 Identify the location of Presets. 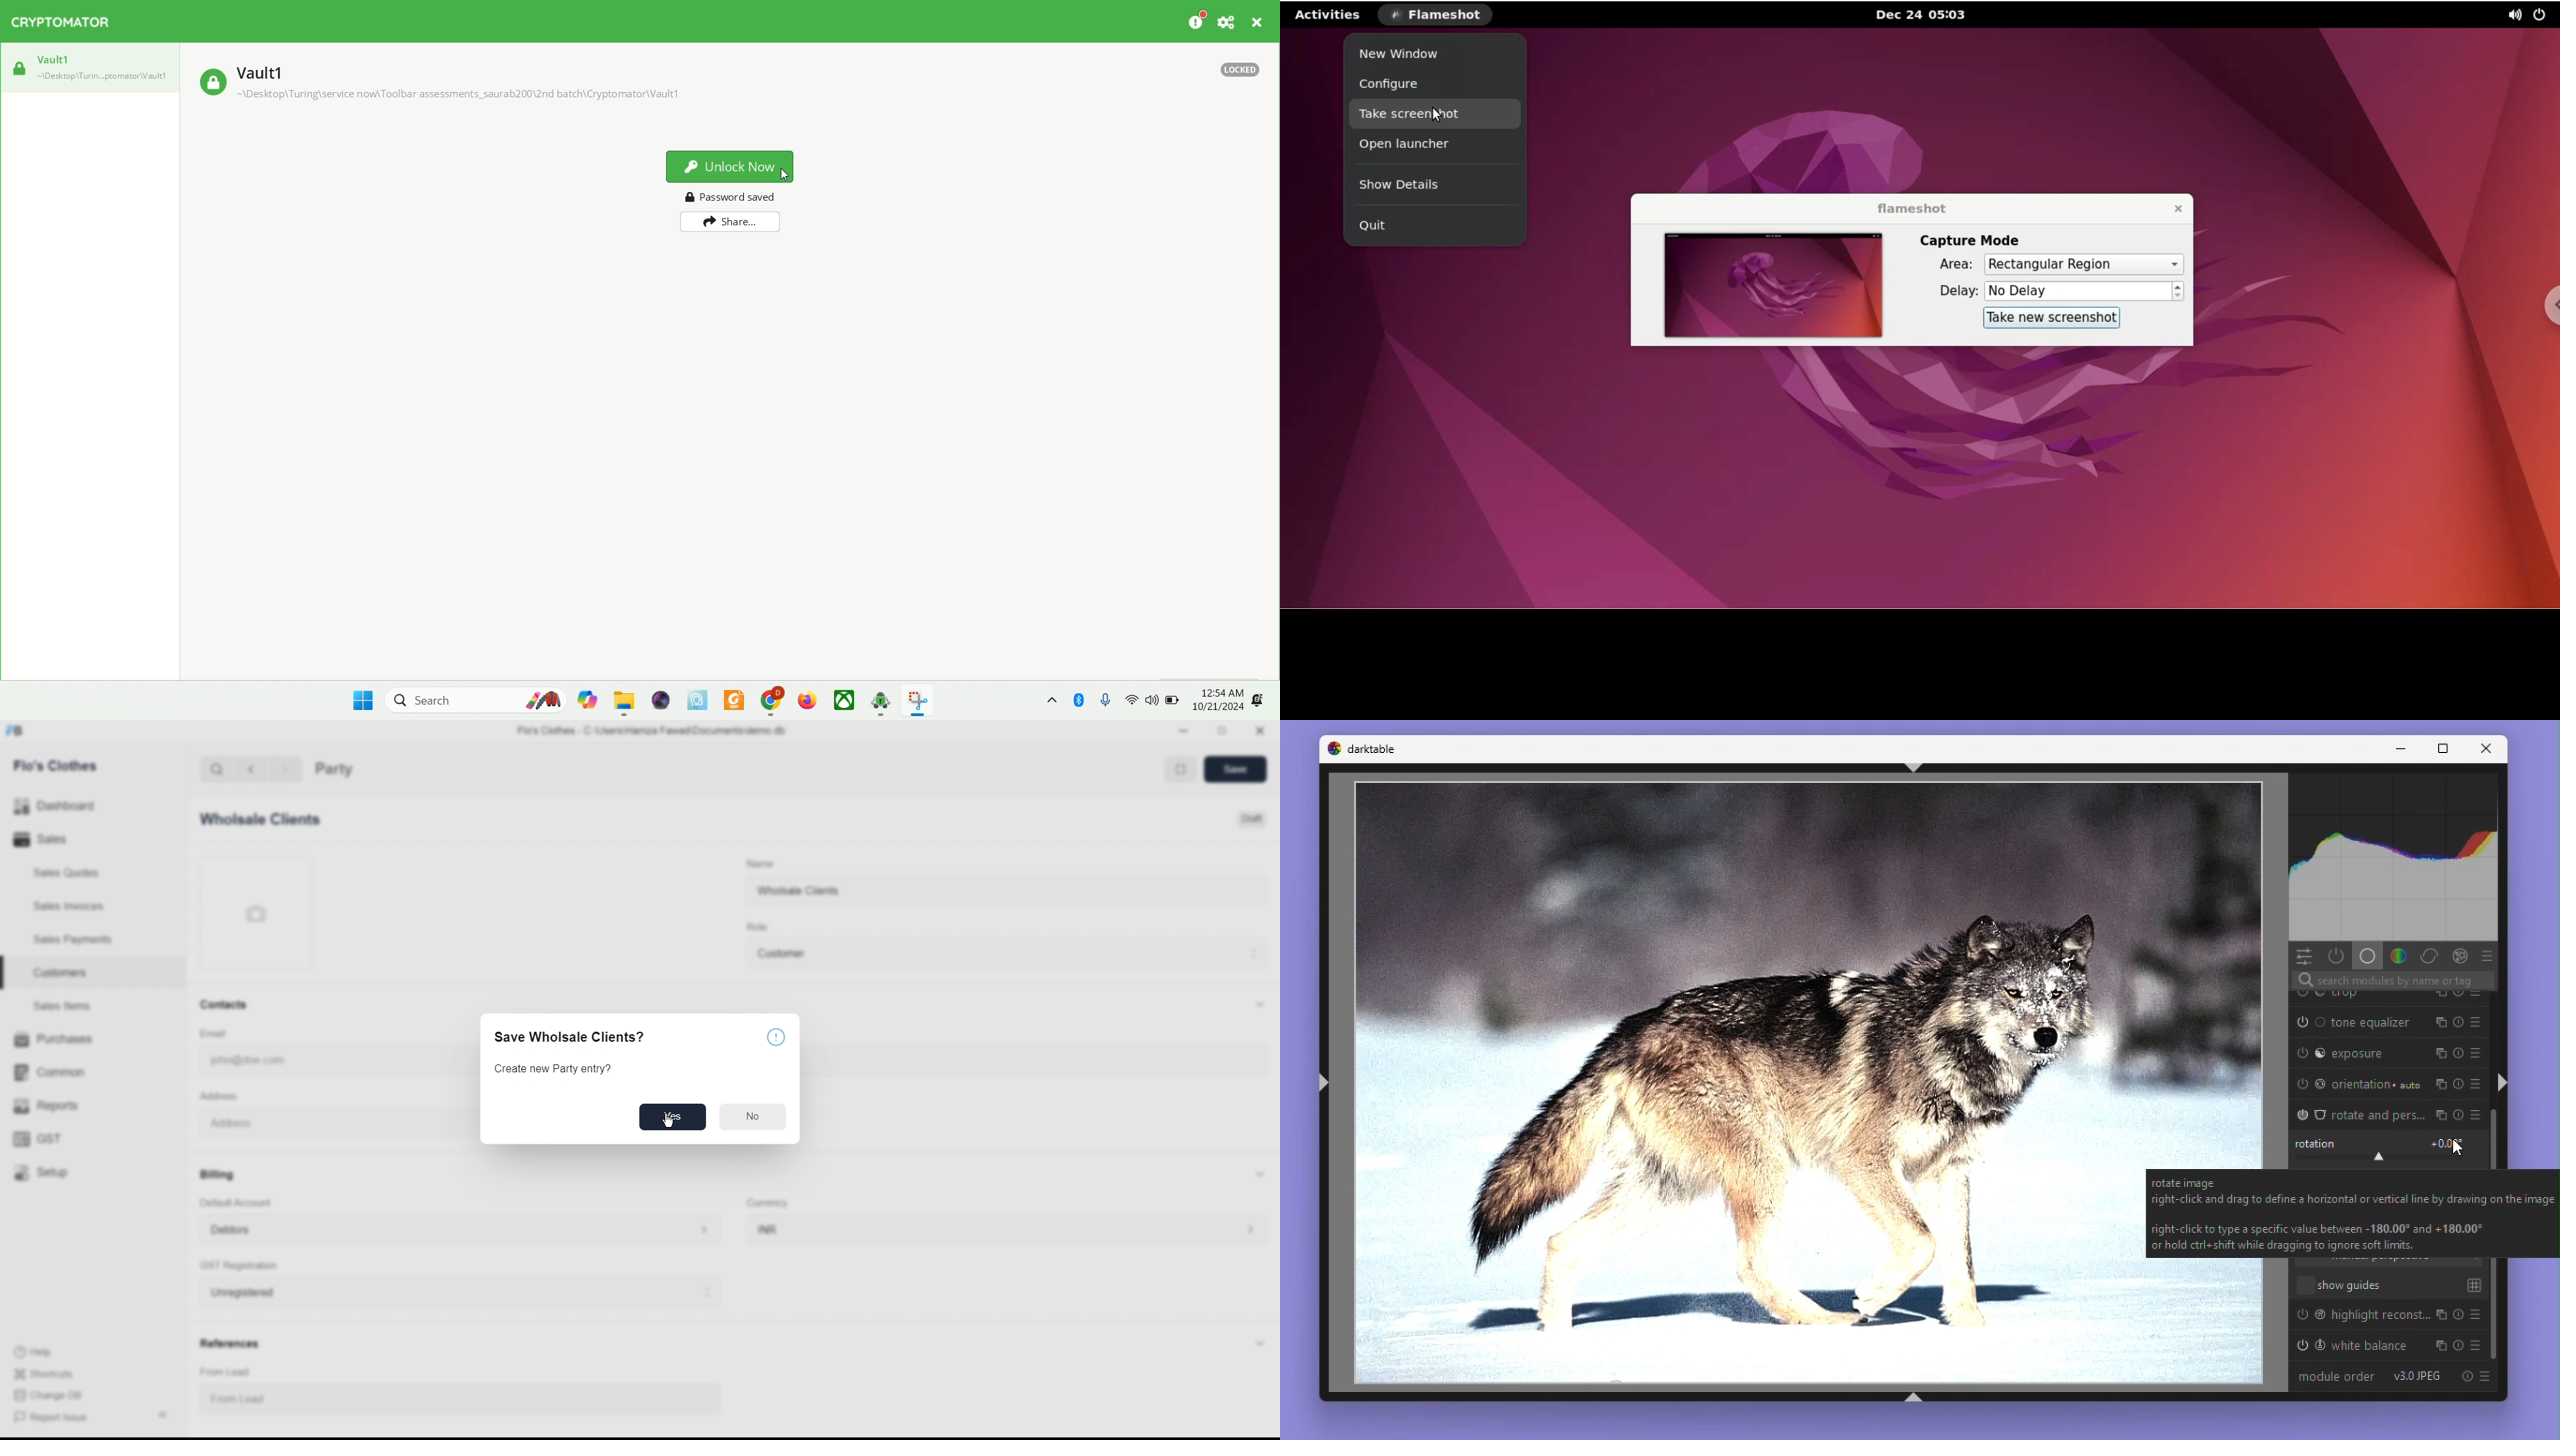
(2492, 955).